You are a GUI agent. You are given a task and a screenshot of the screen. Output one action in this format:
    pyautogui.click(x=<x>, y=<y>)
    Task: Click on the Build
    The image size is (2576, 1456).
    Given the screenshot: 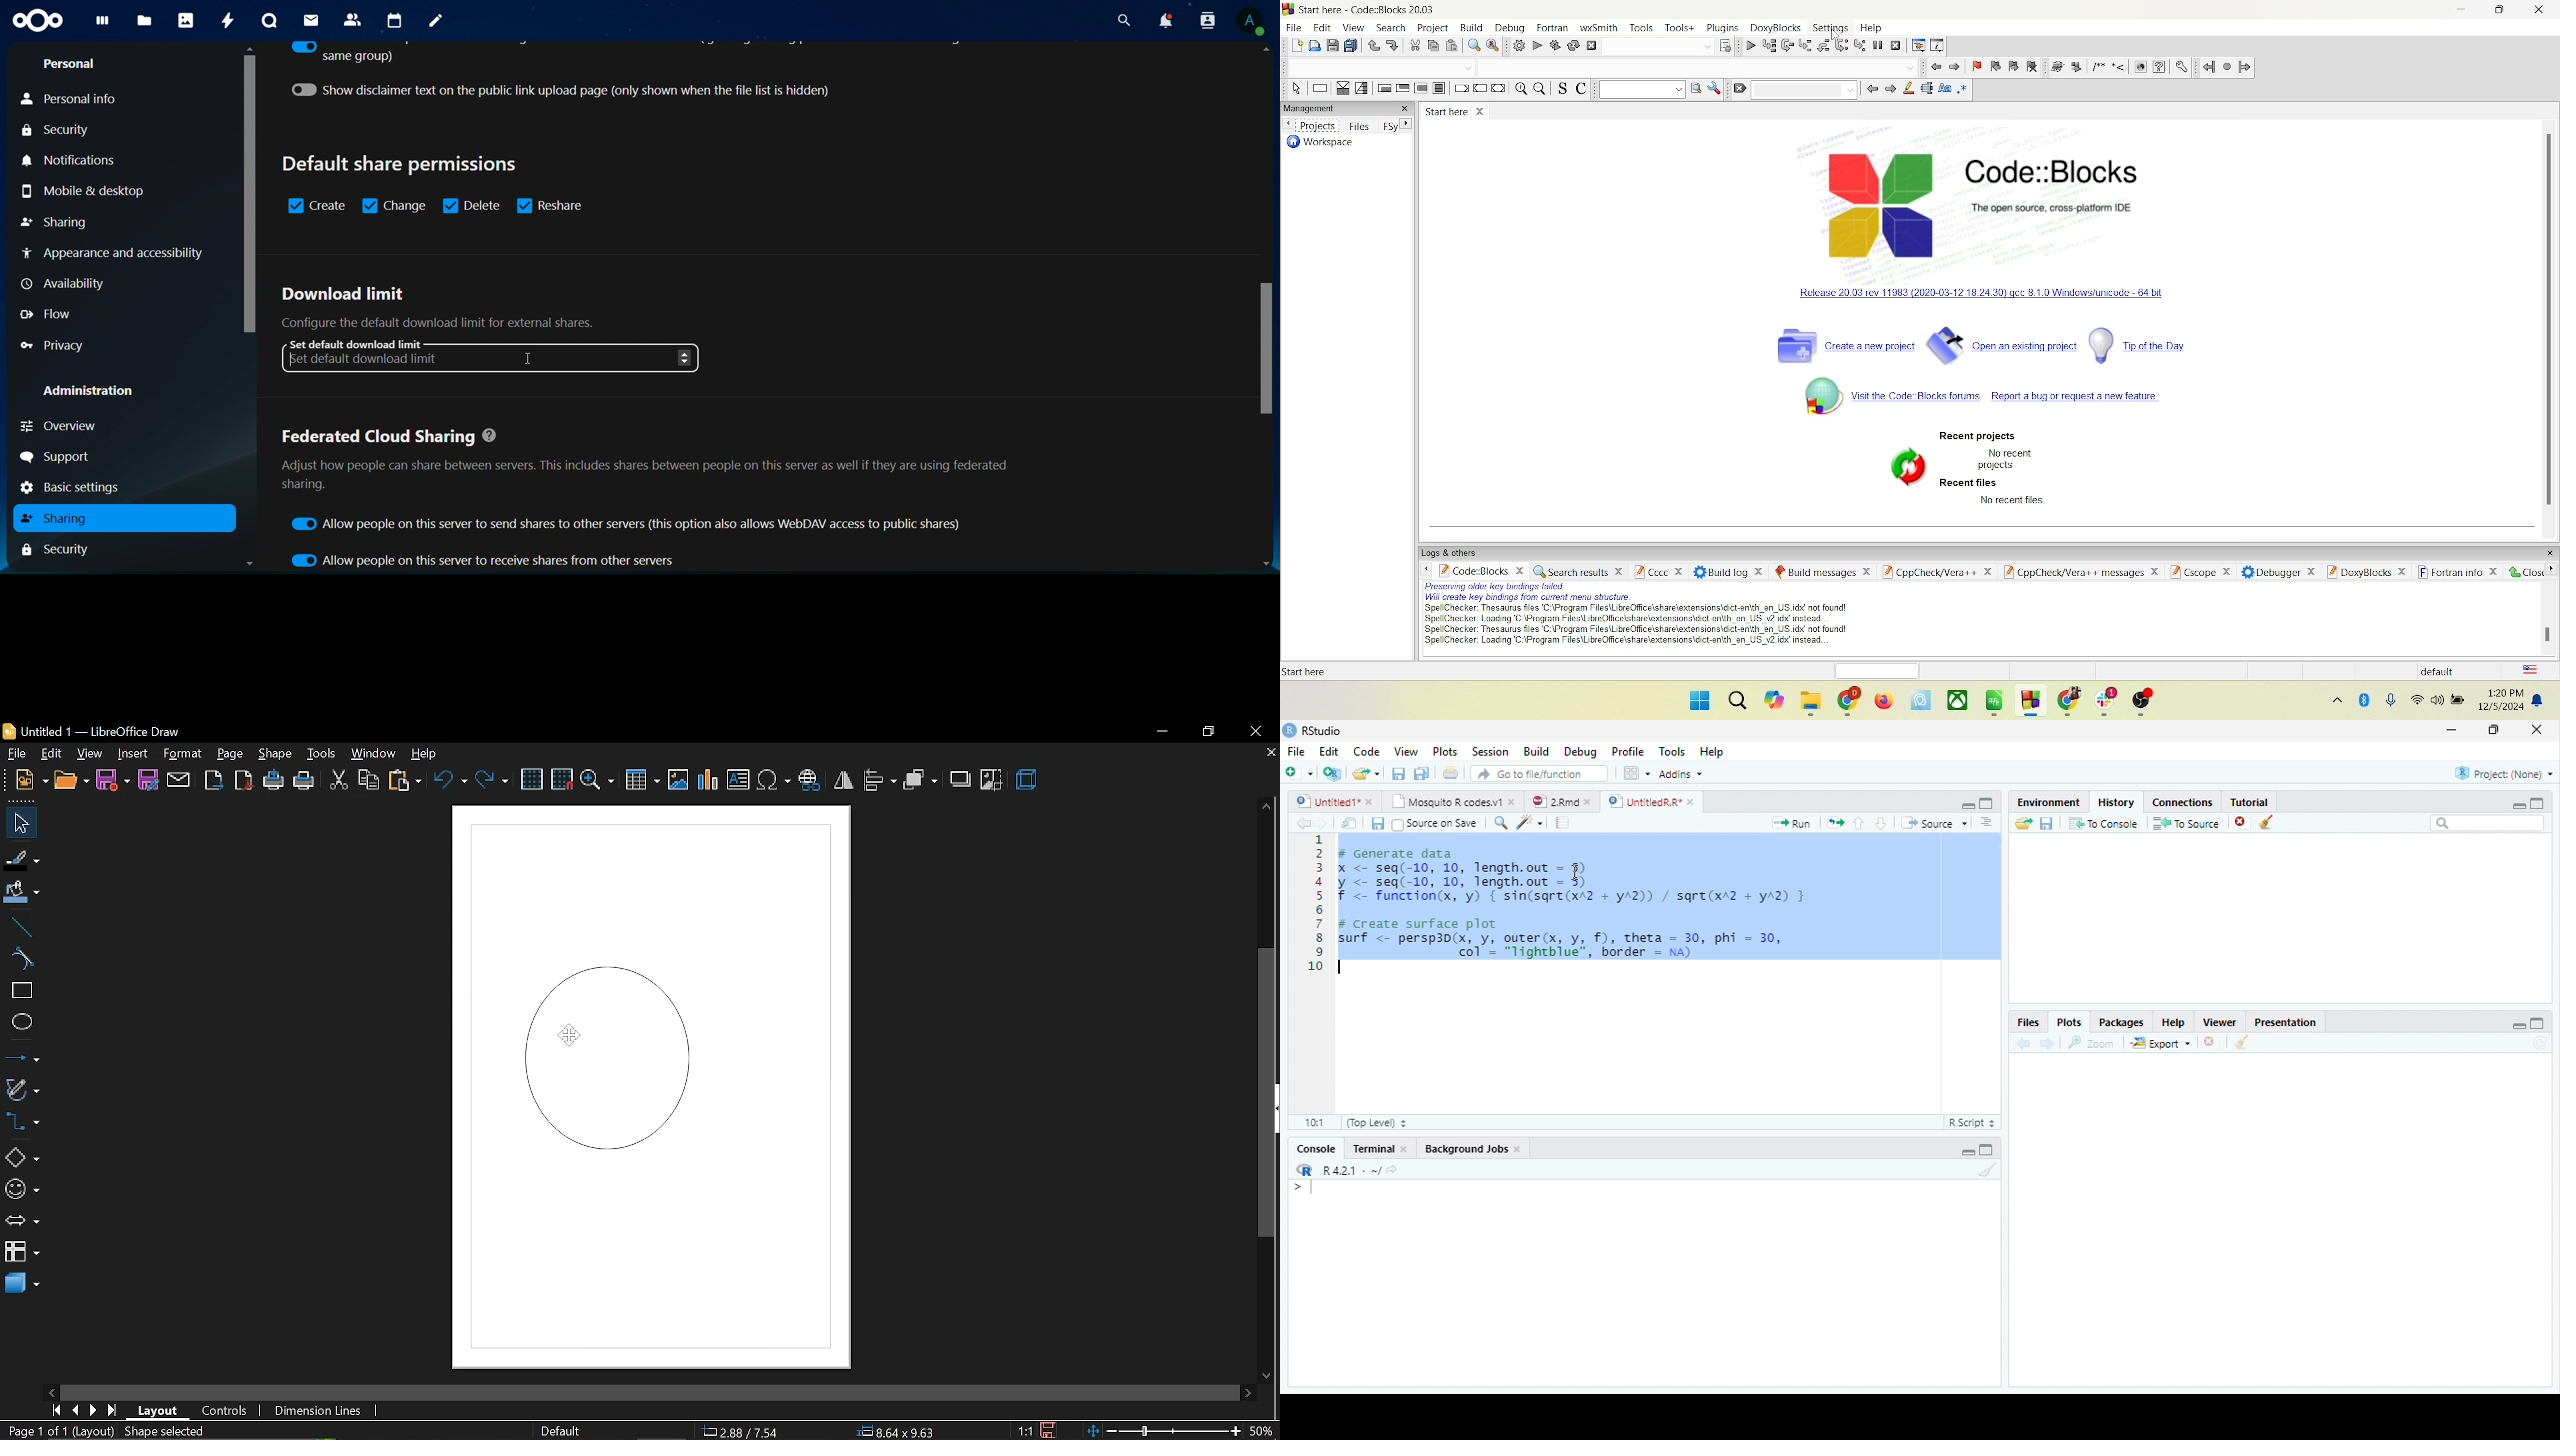 What is the action you would take?
    pyautogui.click(x=1536, y=751)
    